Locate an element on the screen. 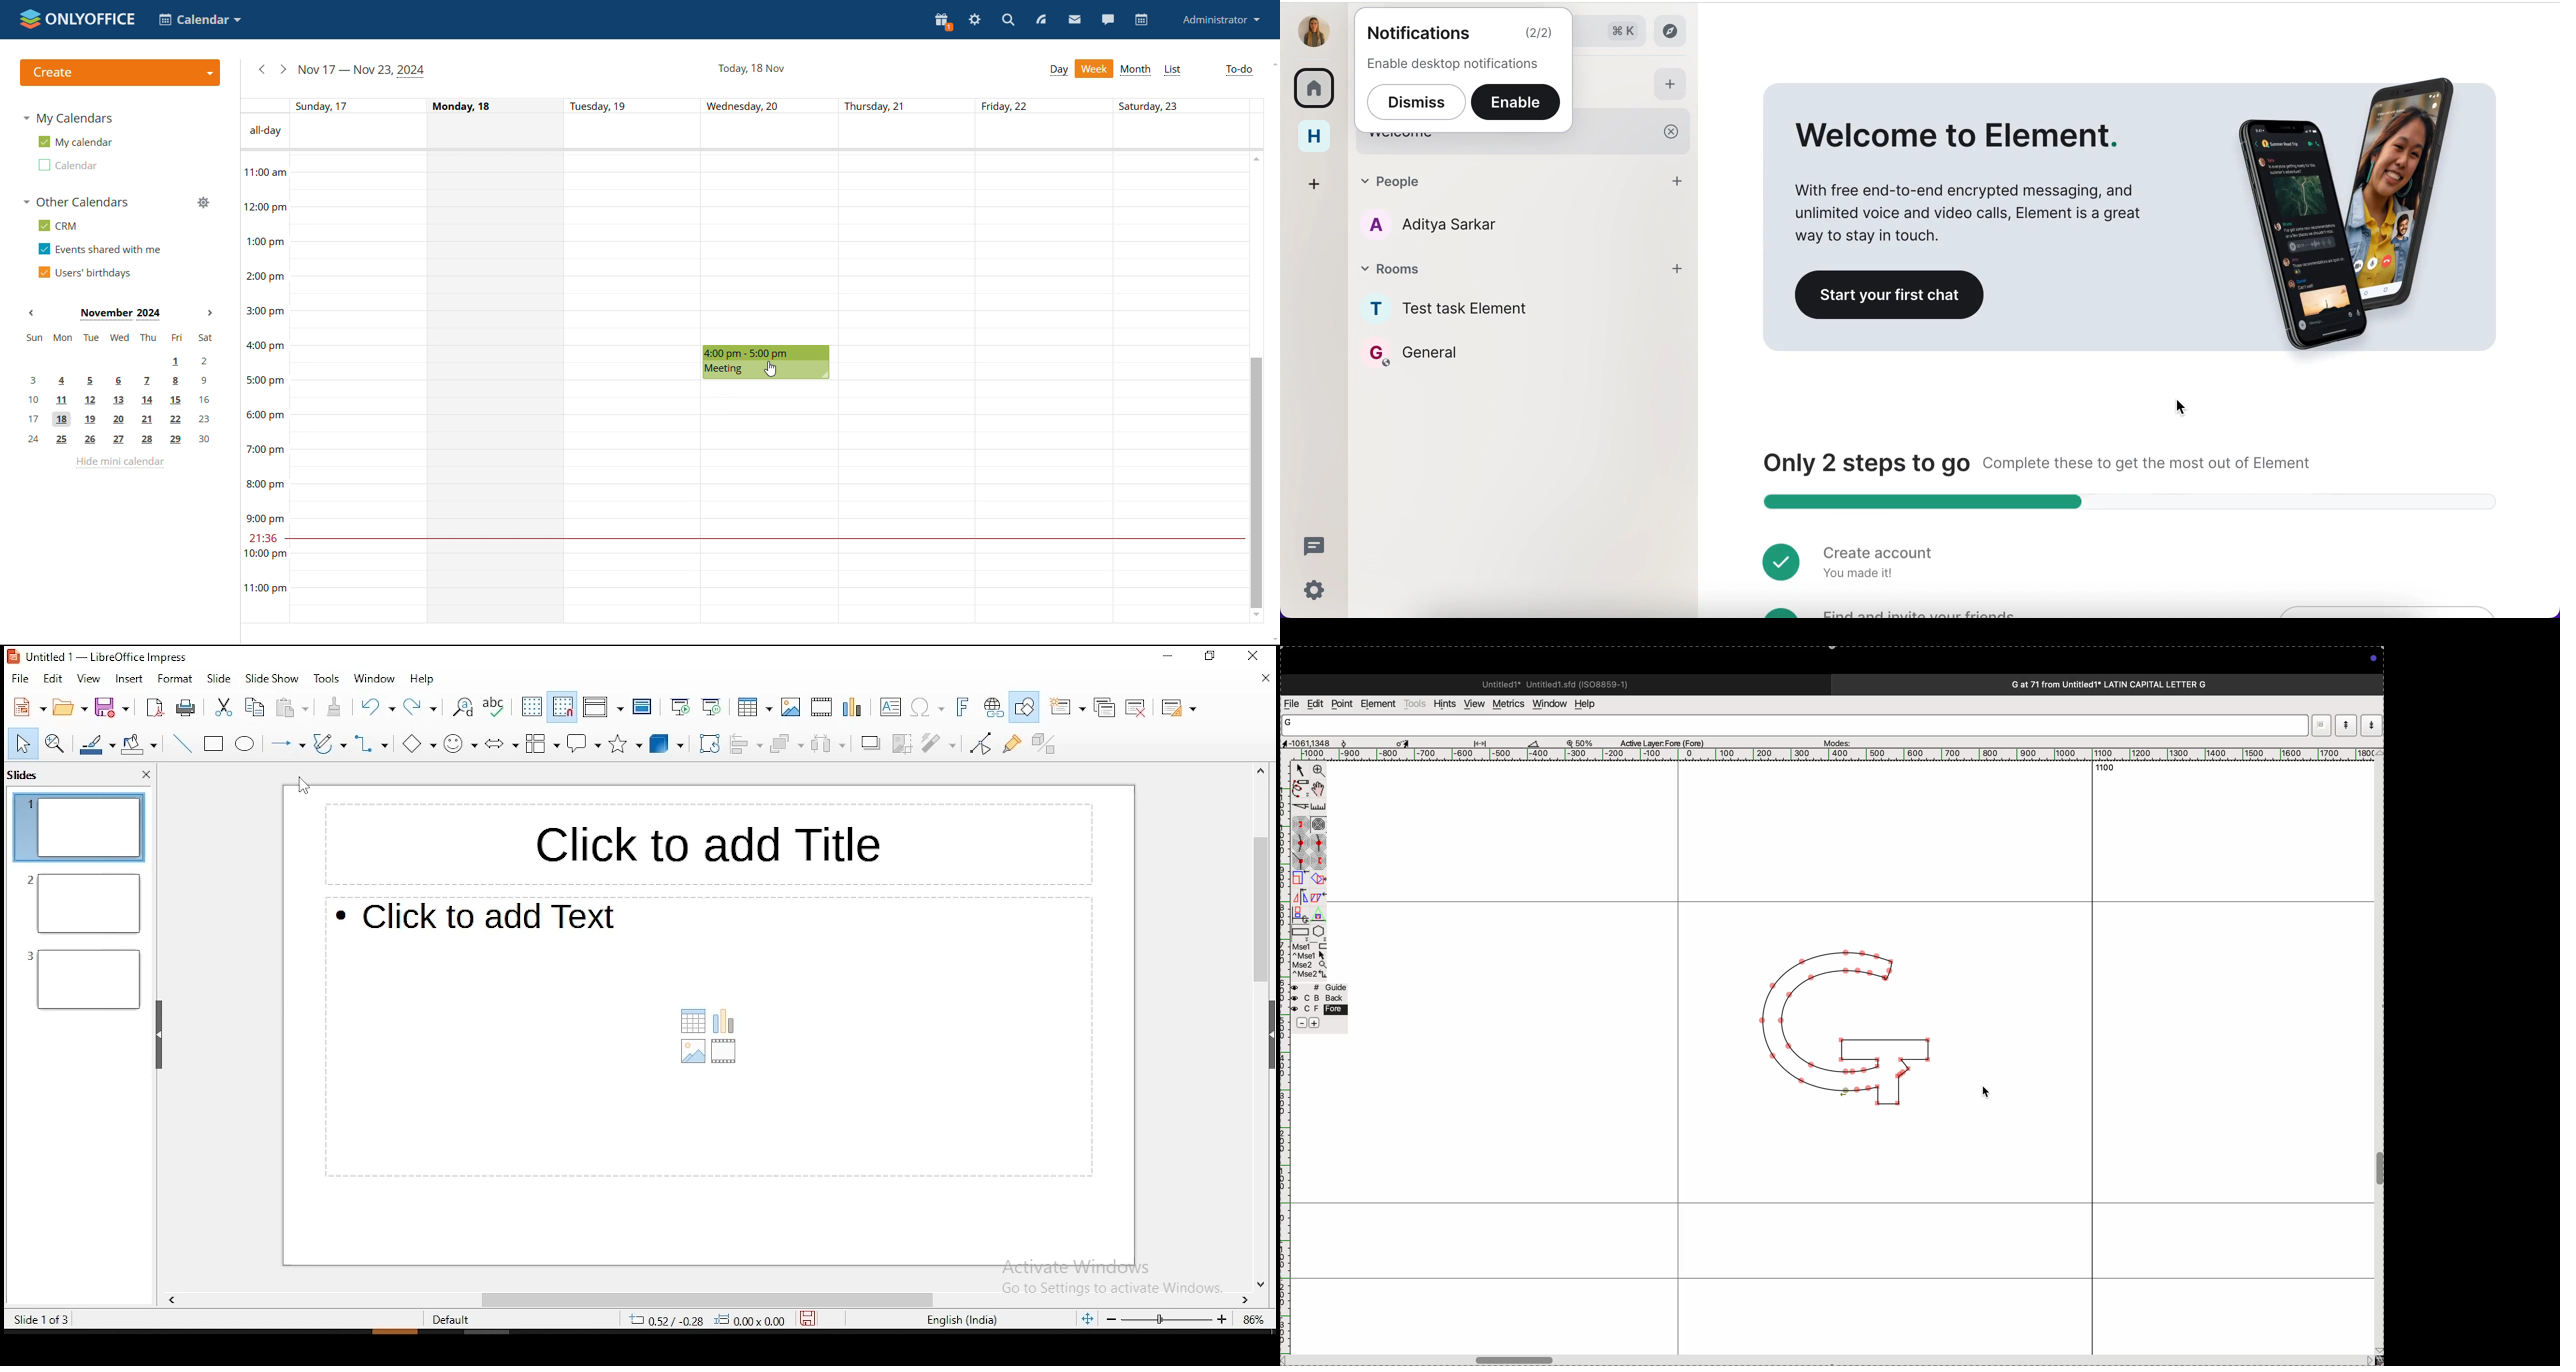  distribute is located at coordinates (828, 742).